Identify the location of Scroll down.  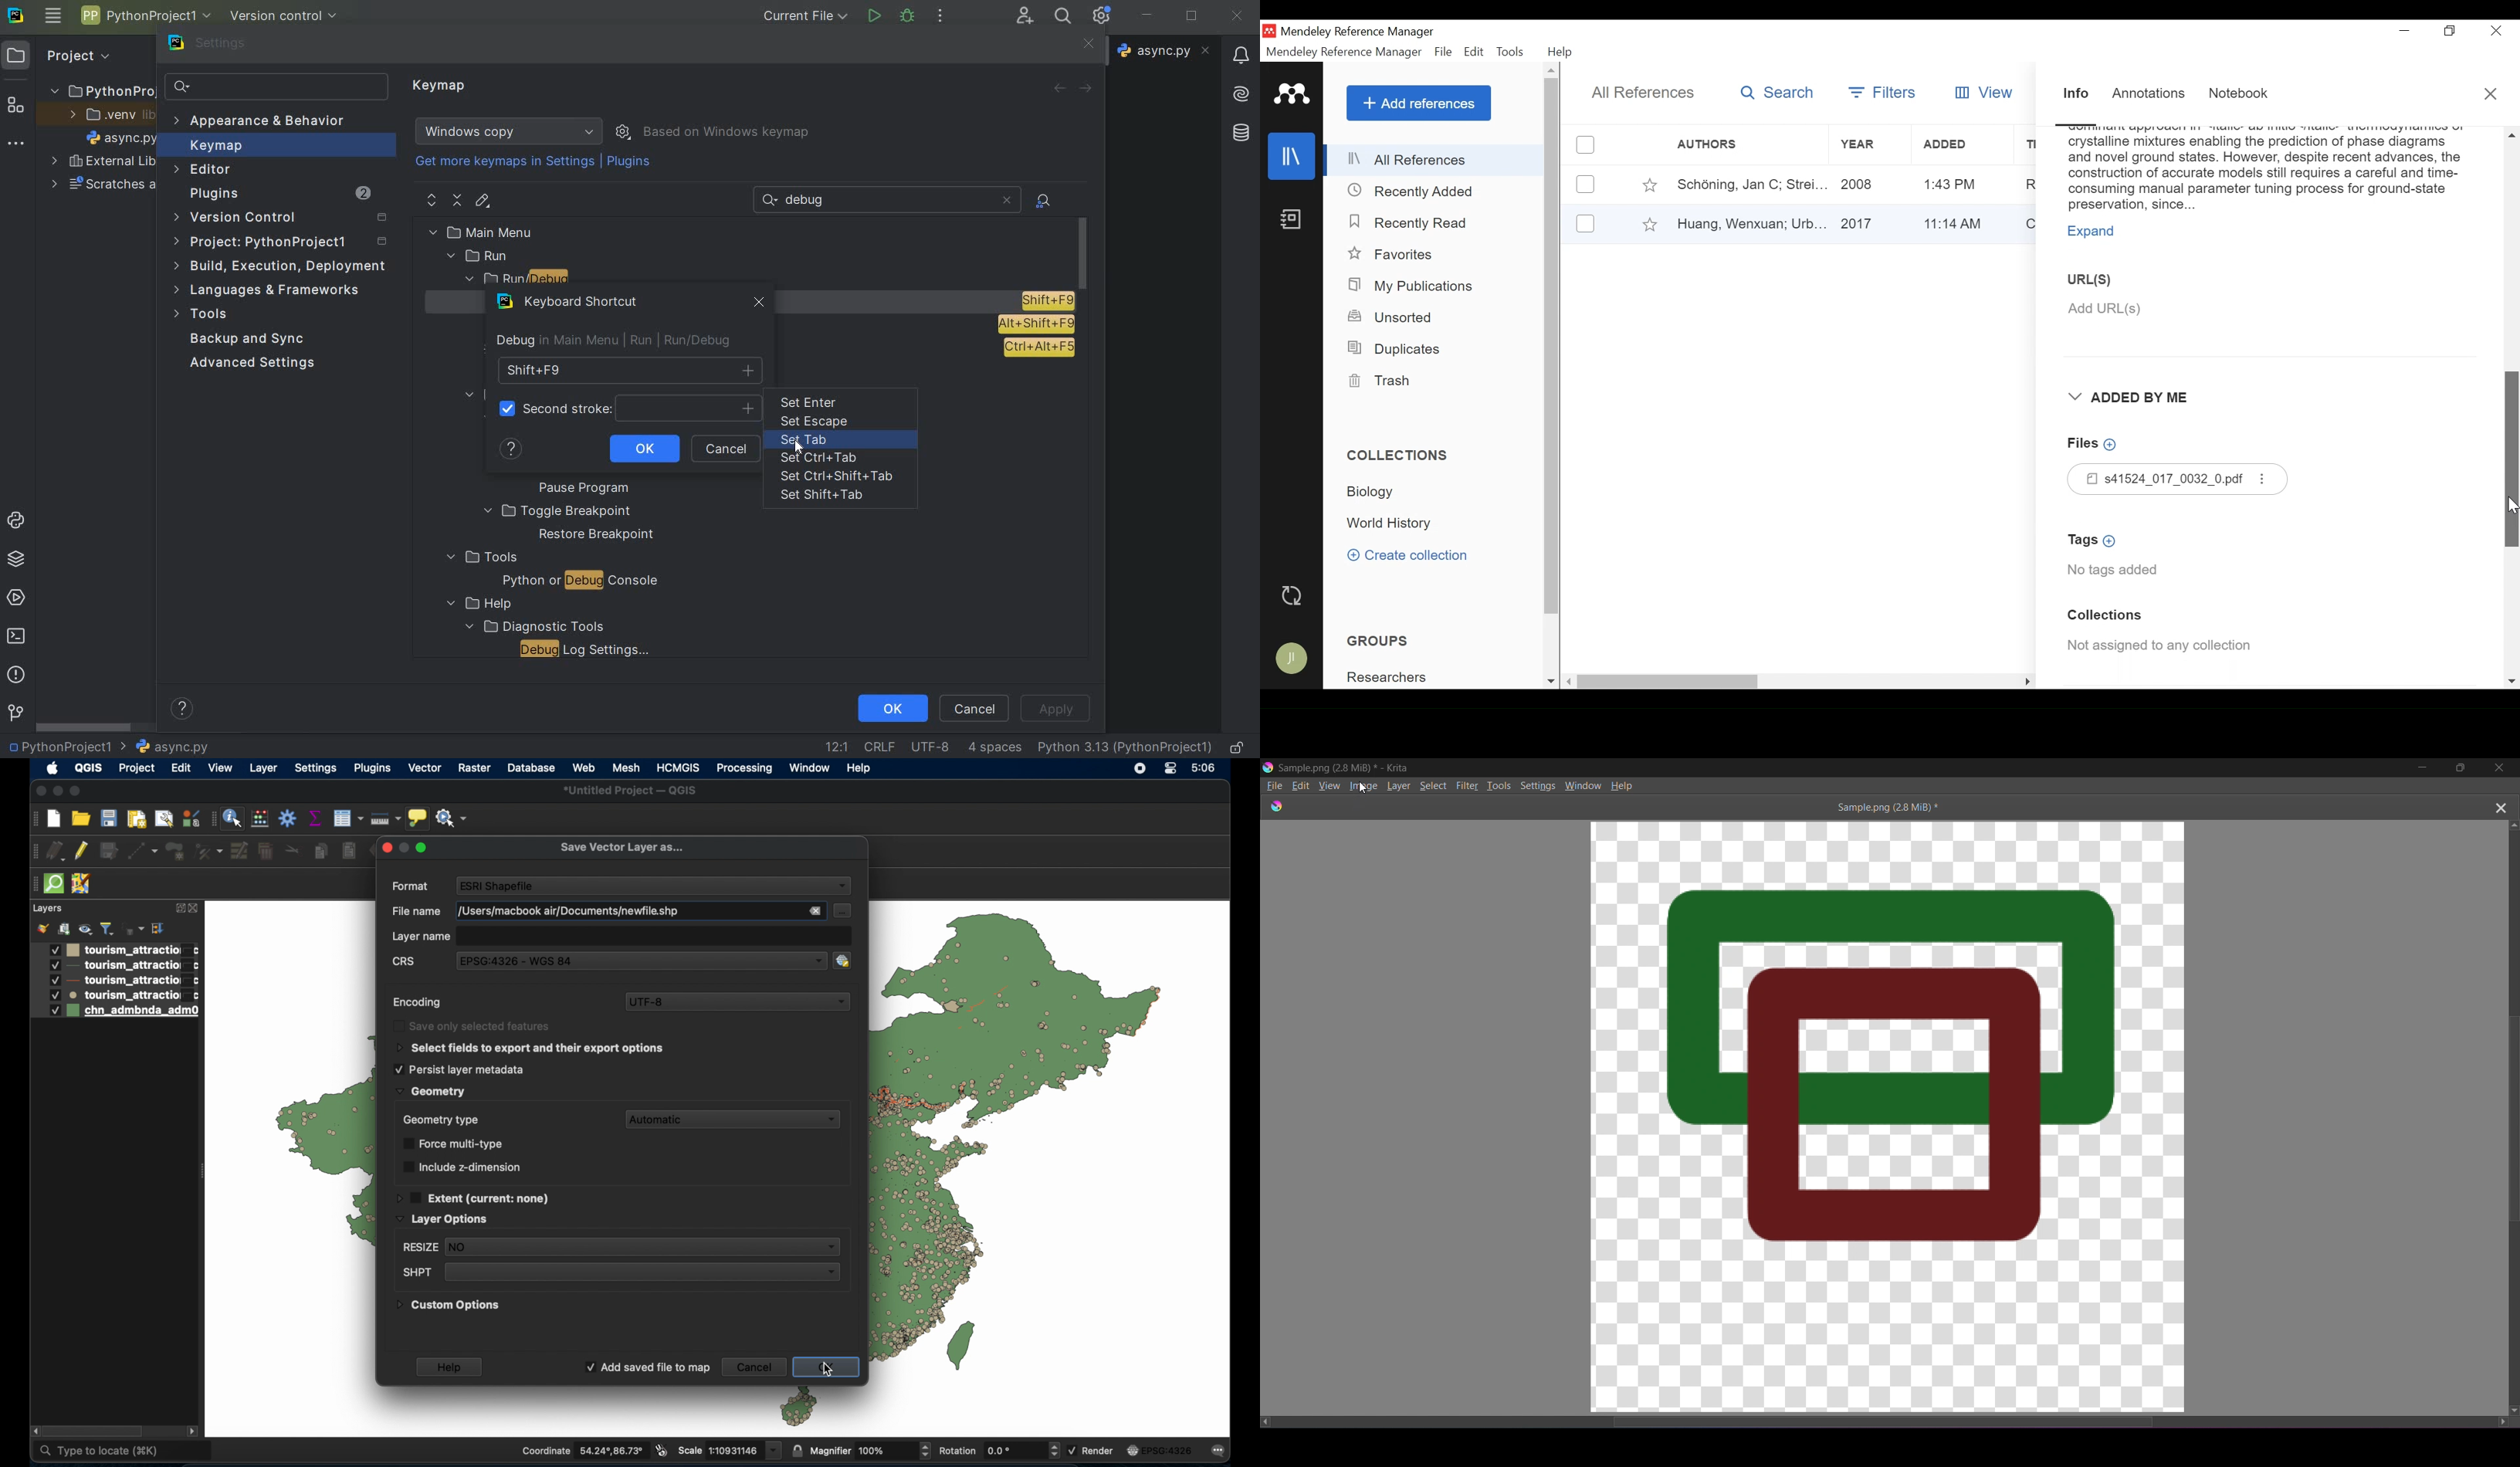
(1551, 683).